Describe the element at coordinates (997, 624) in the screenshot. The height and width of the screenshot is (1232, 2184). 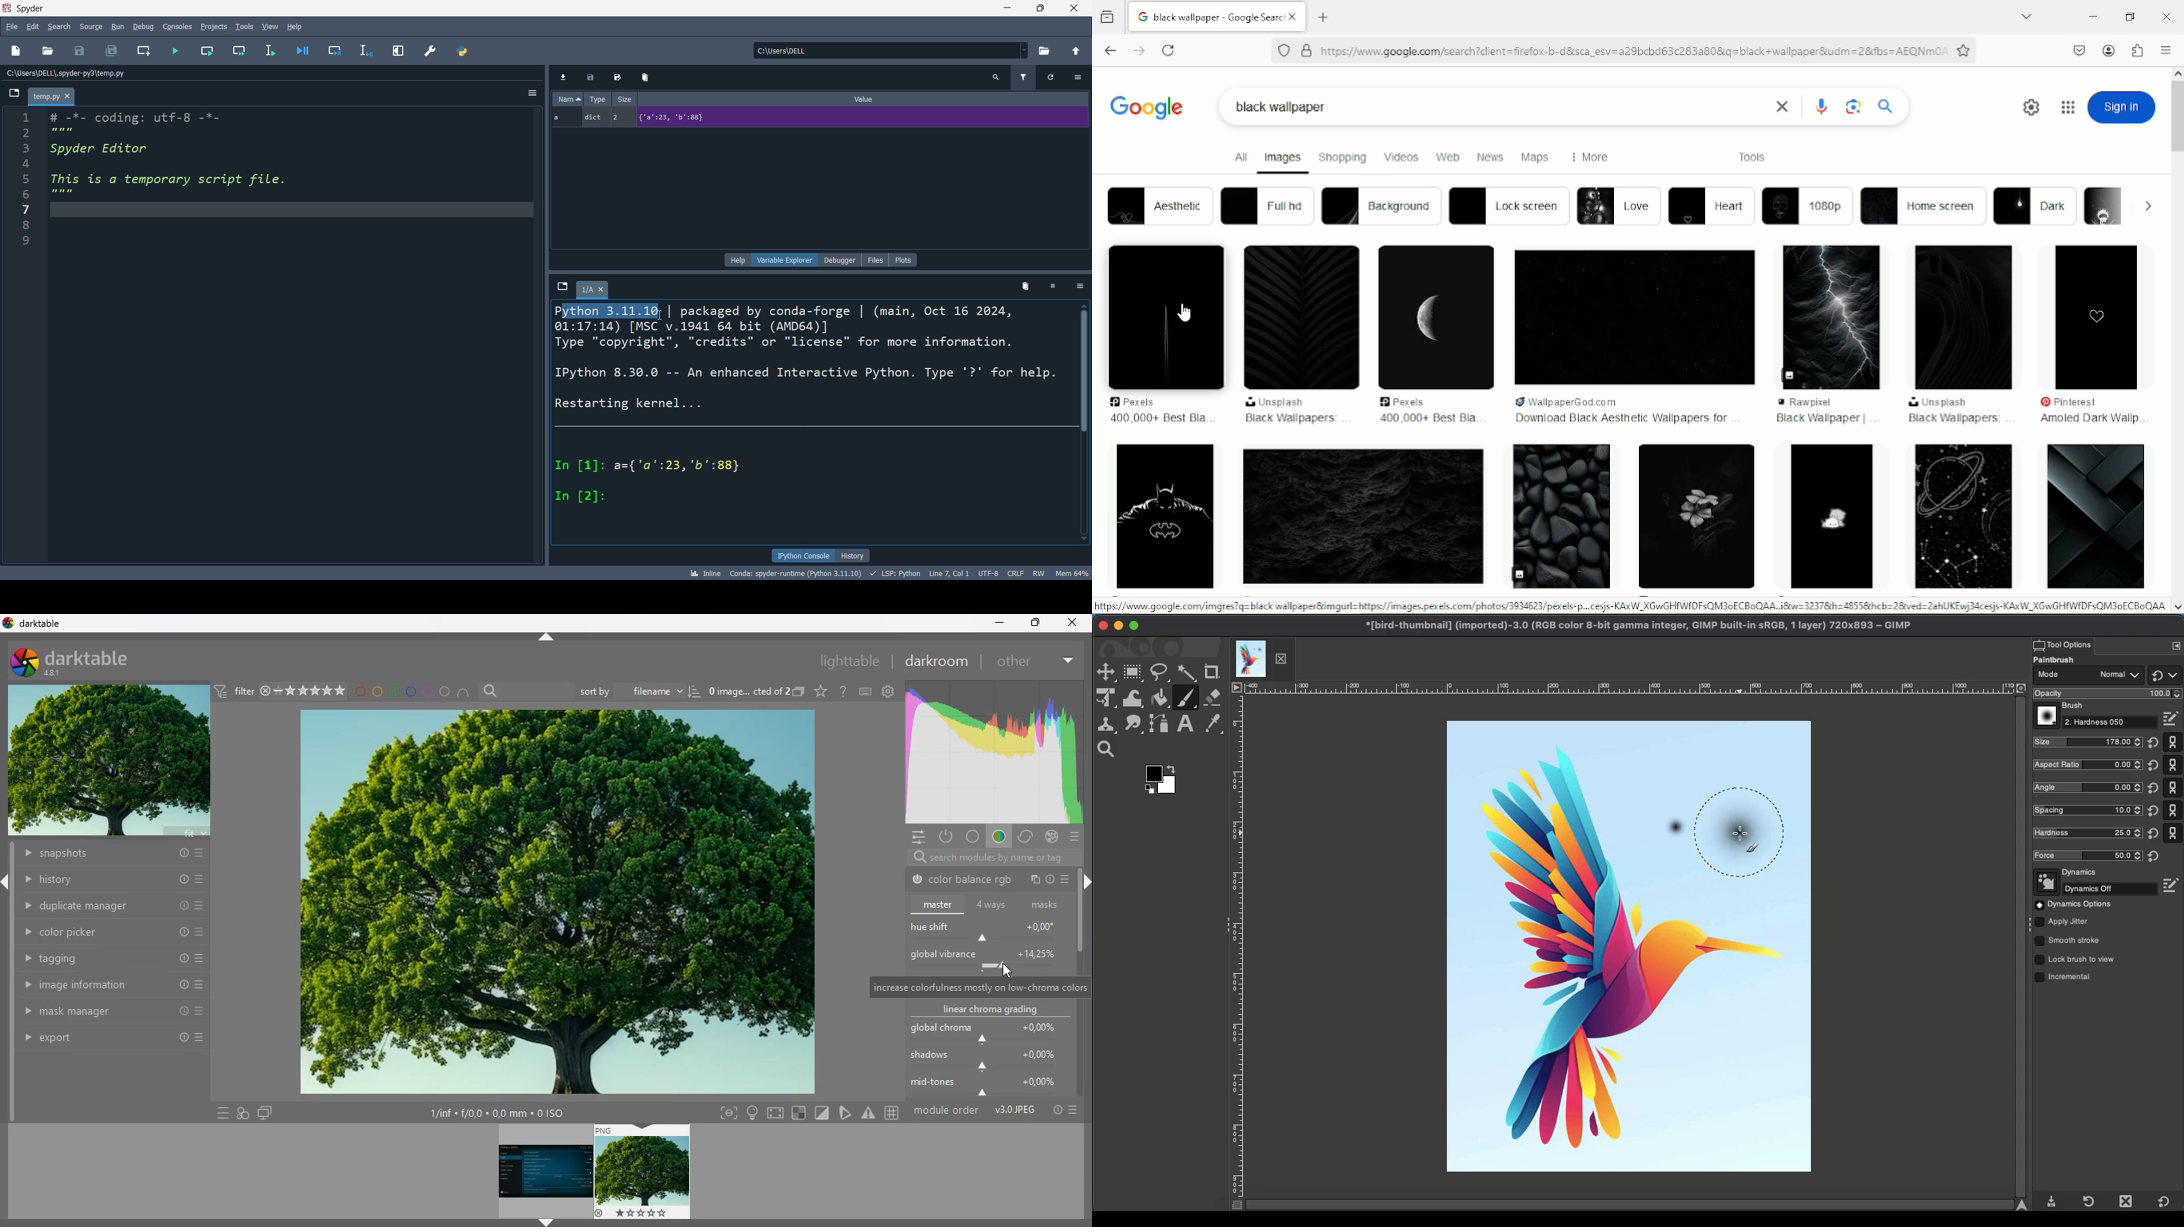
I see `minimize` at that location.